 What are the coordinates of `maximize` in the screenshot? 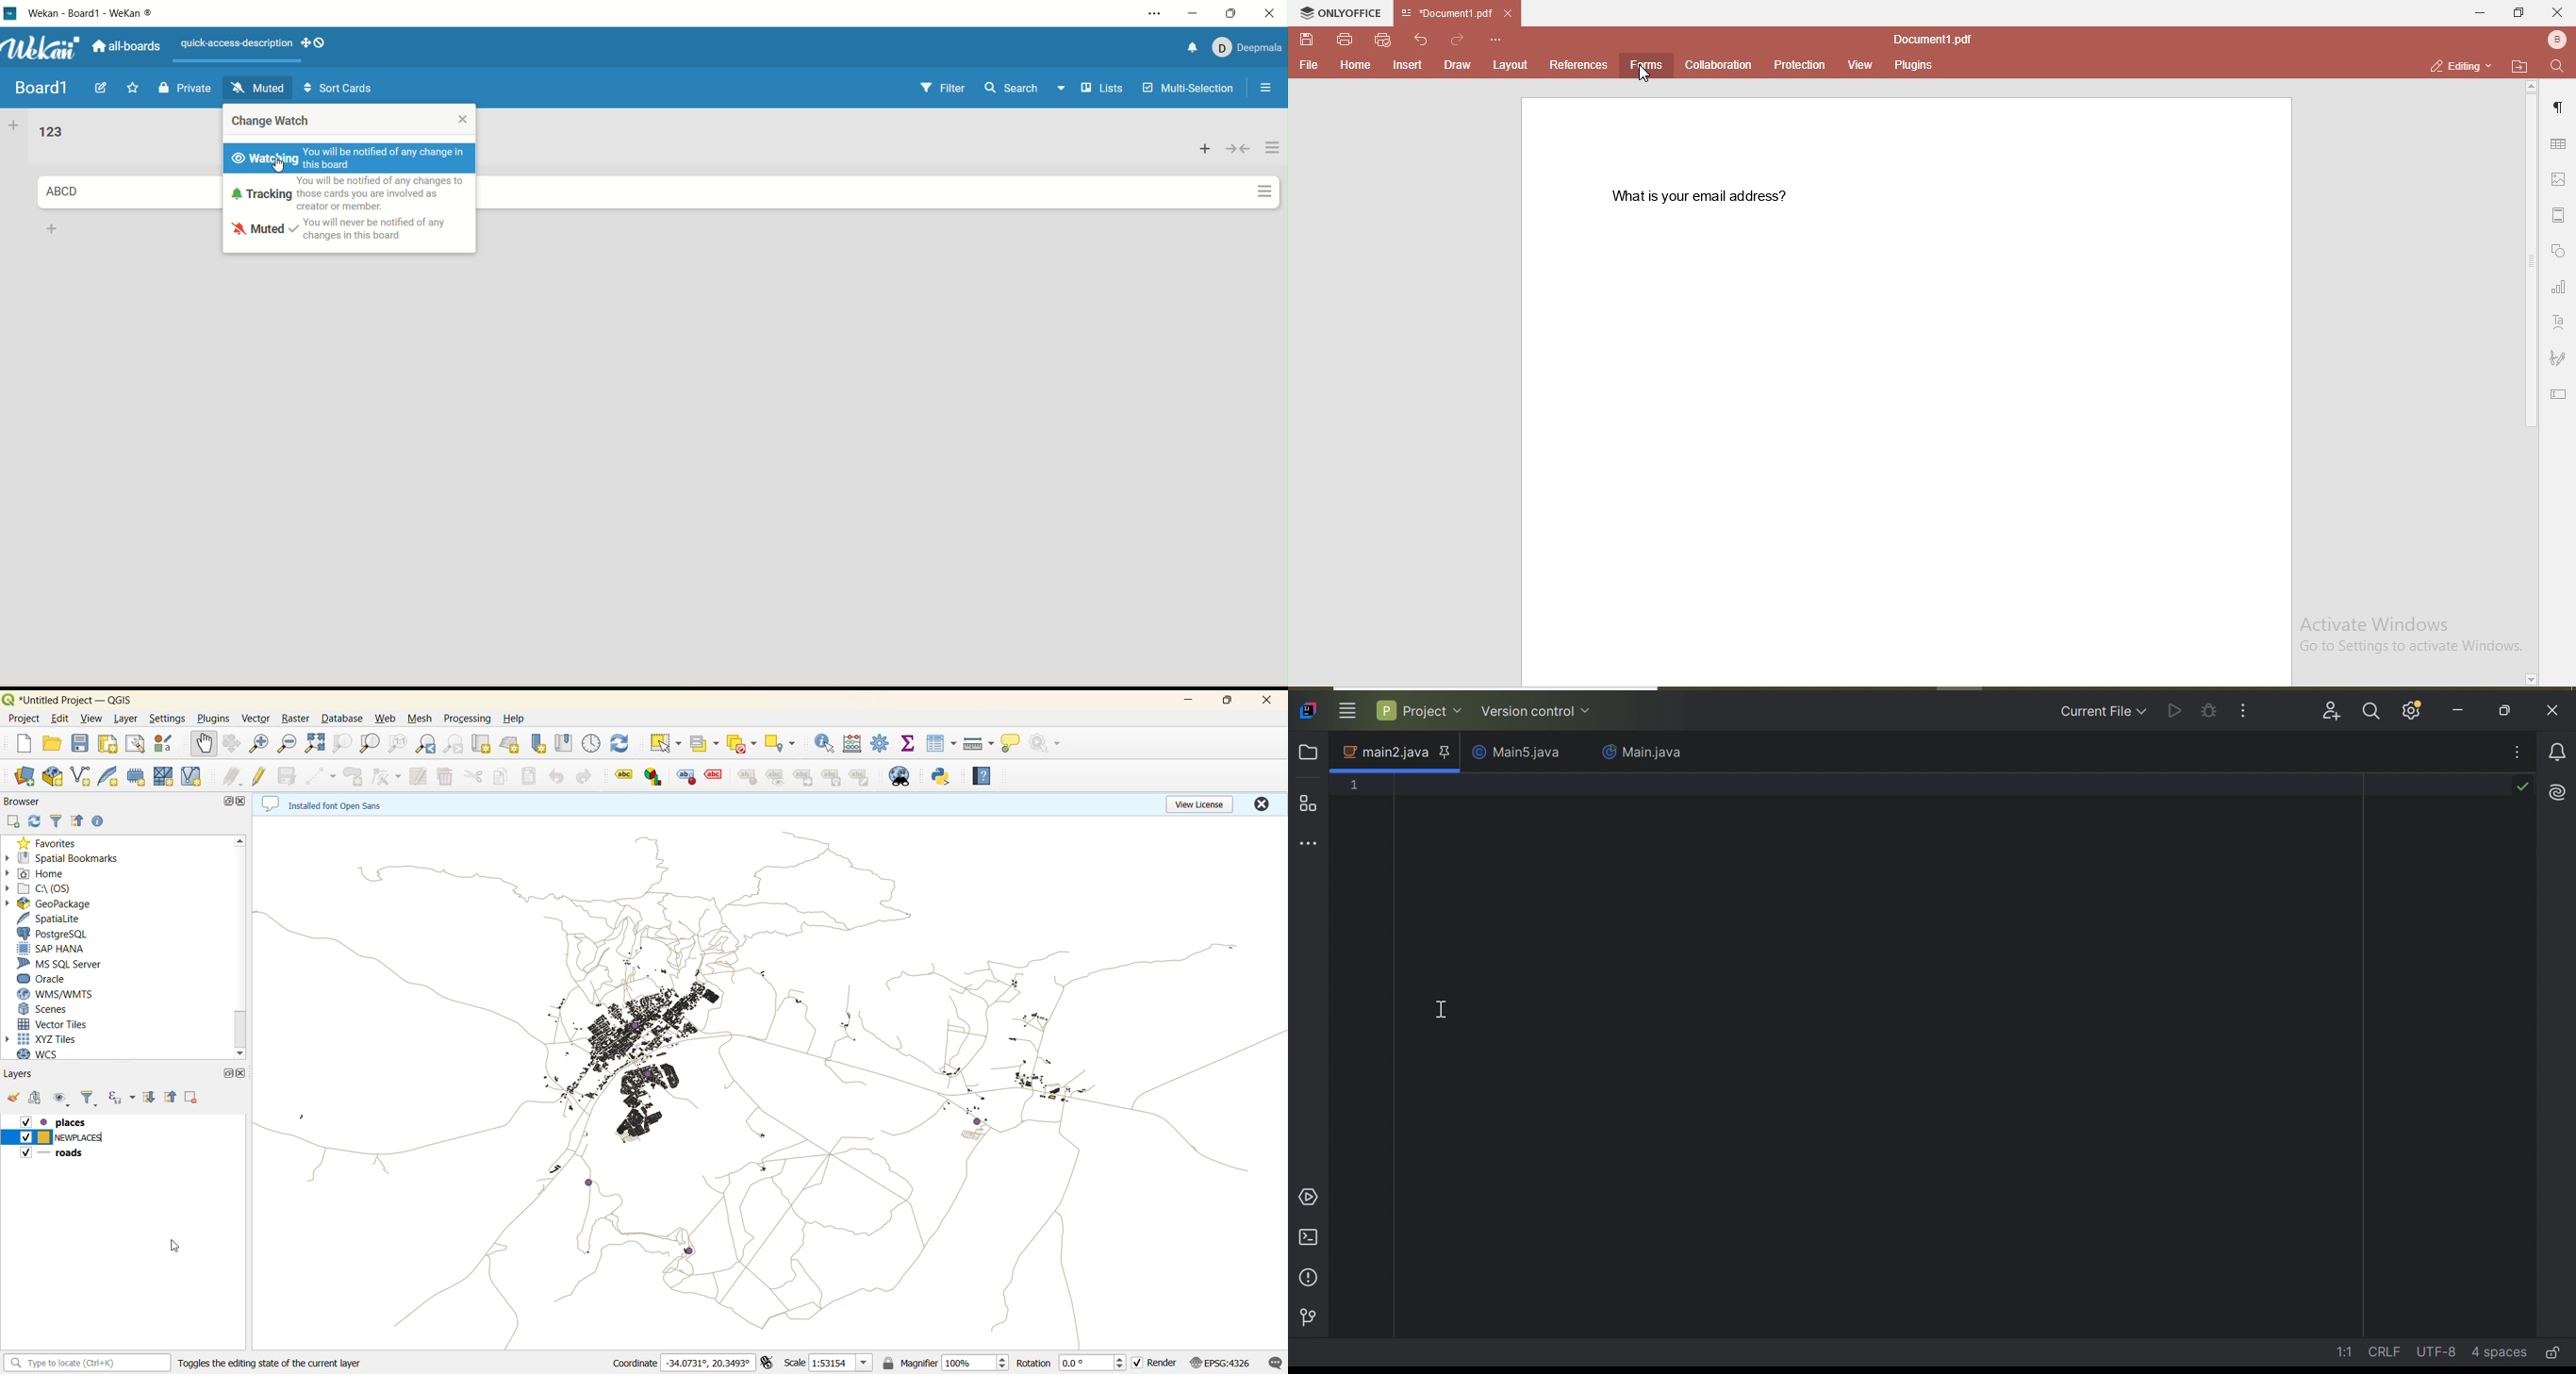 It's located at (225, 802).